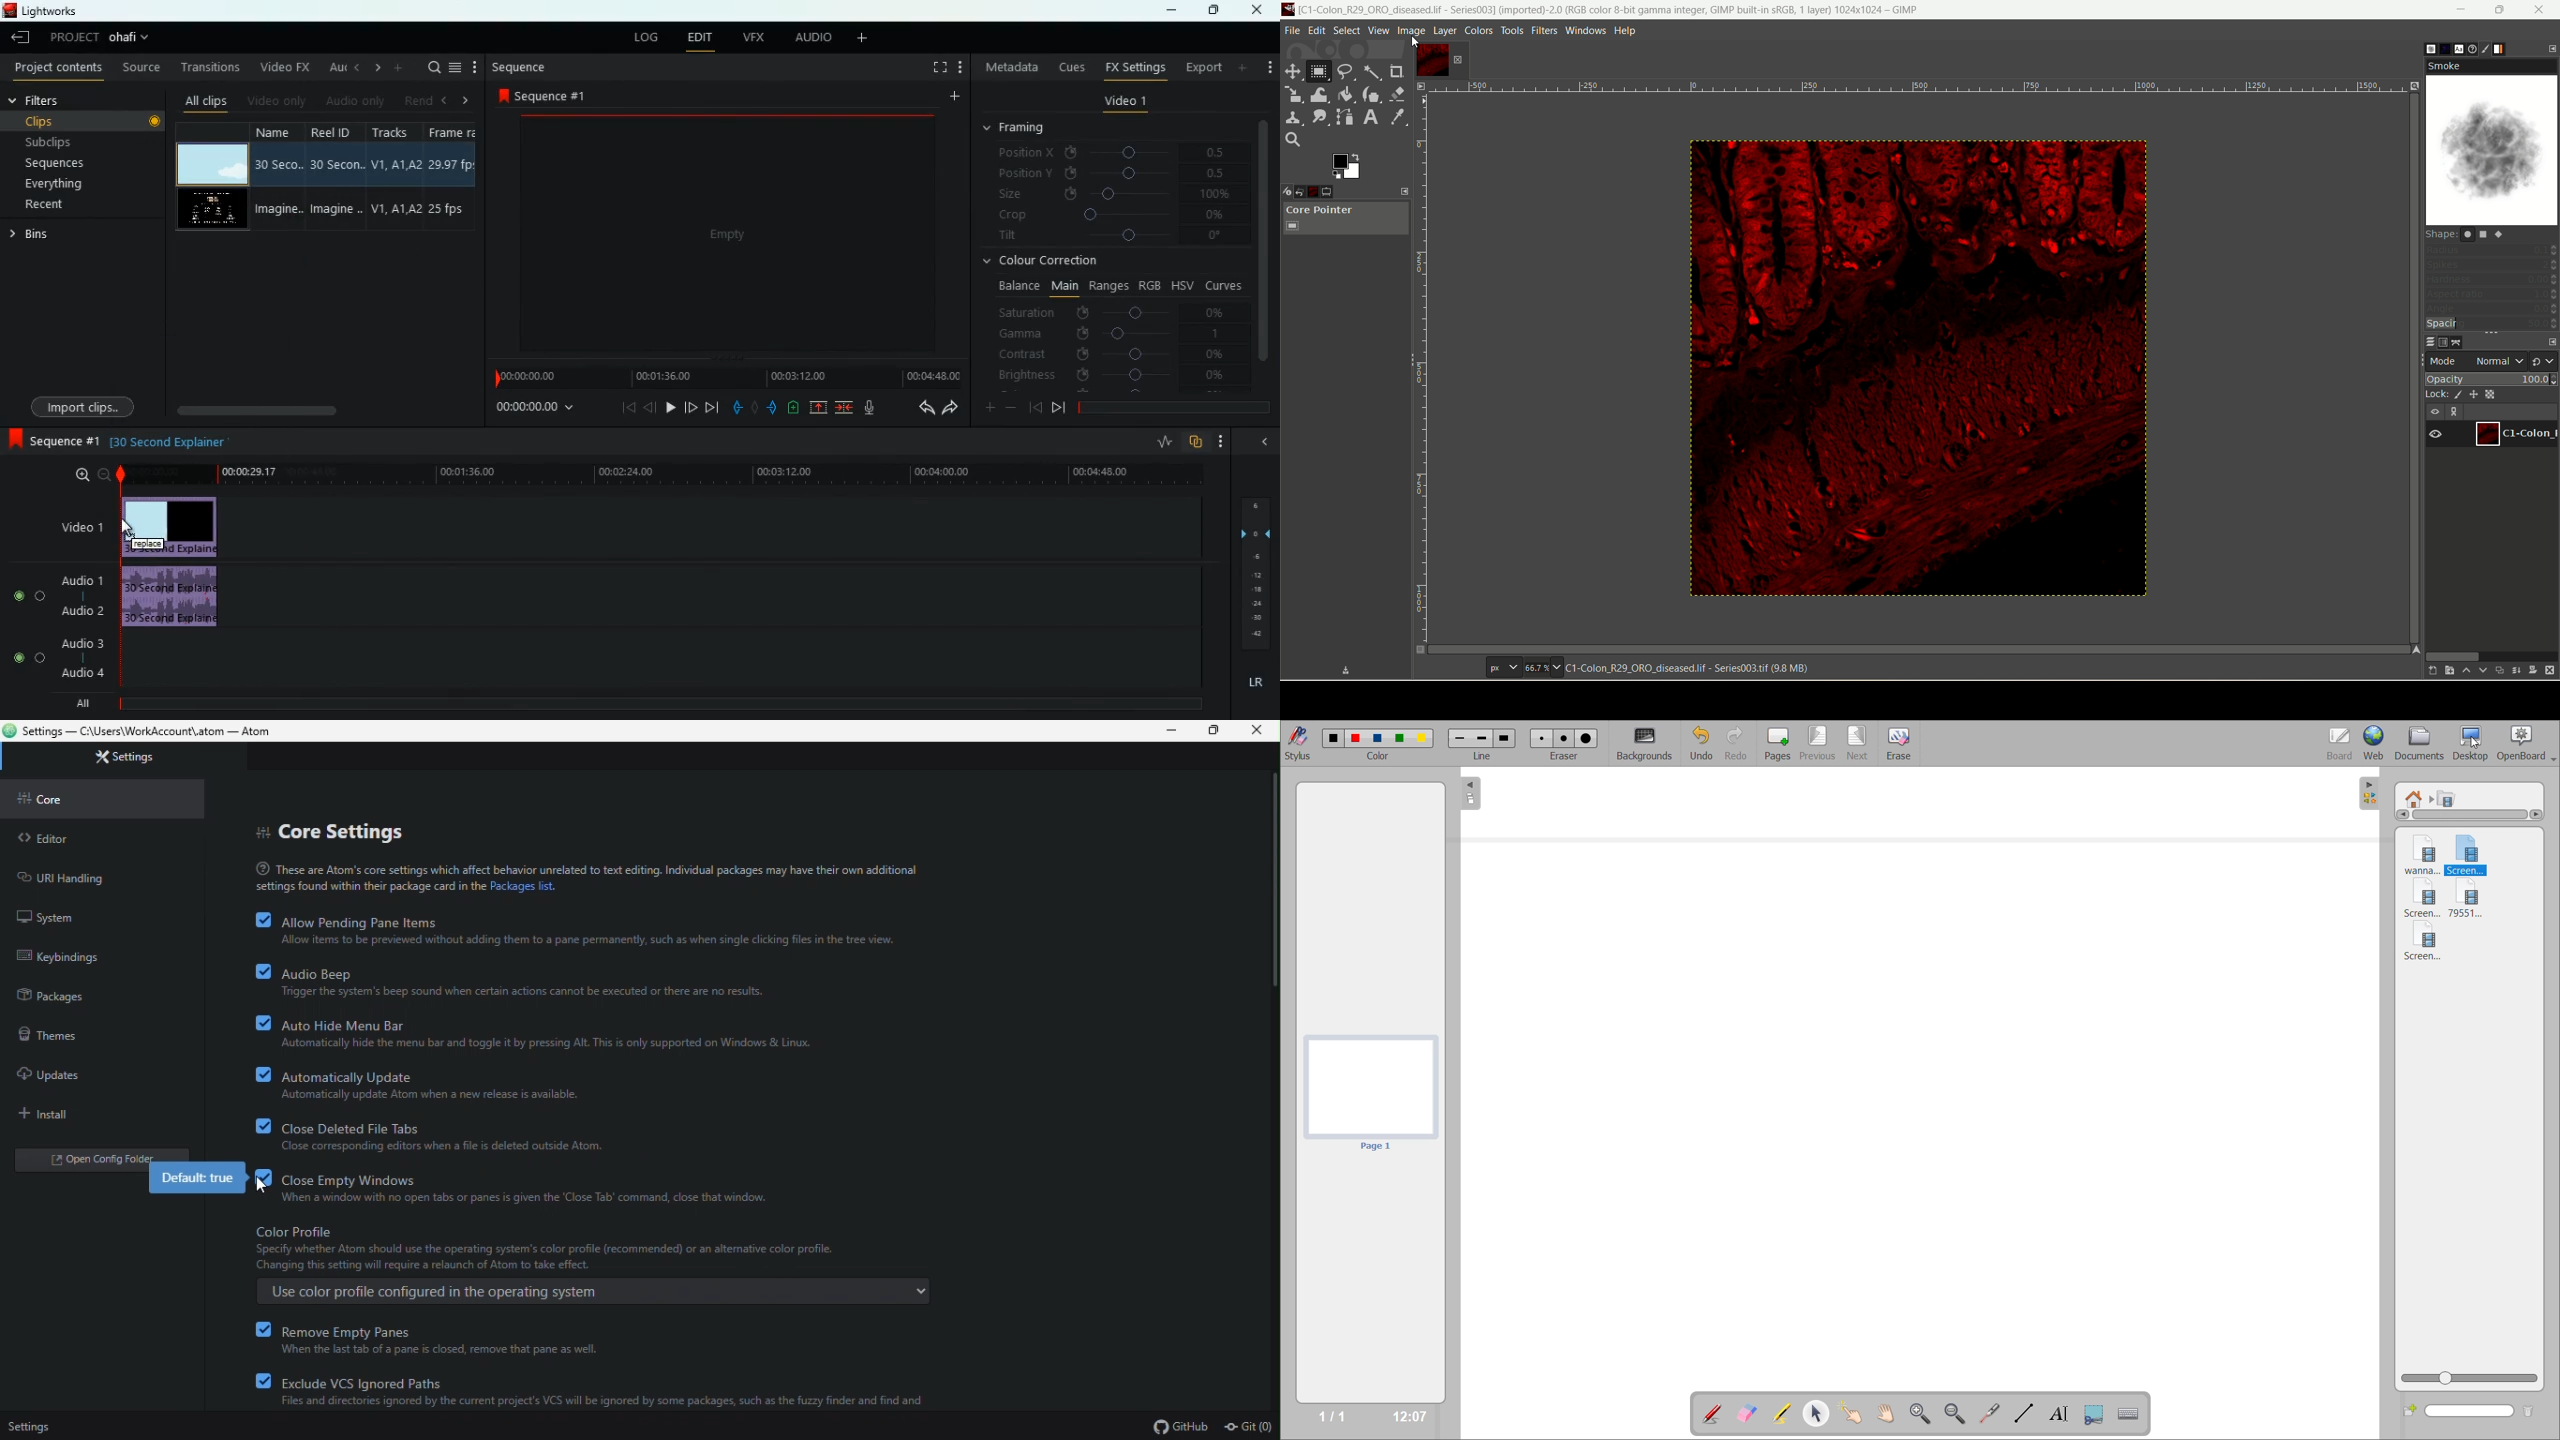 Image resolution: width=2576 pixels, height=1456 pixels. I want to click on forward, so click(1058, 410).